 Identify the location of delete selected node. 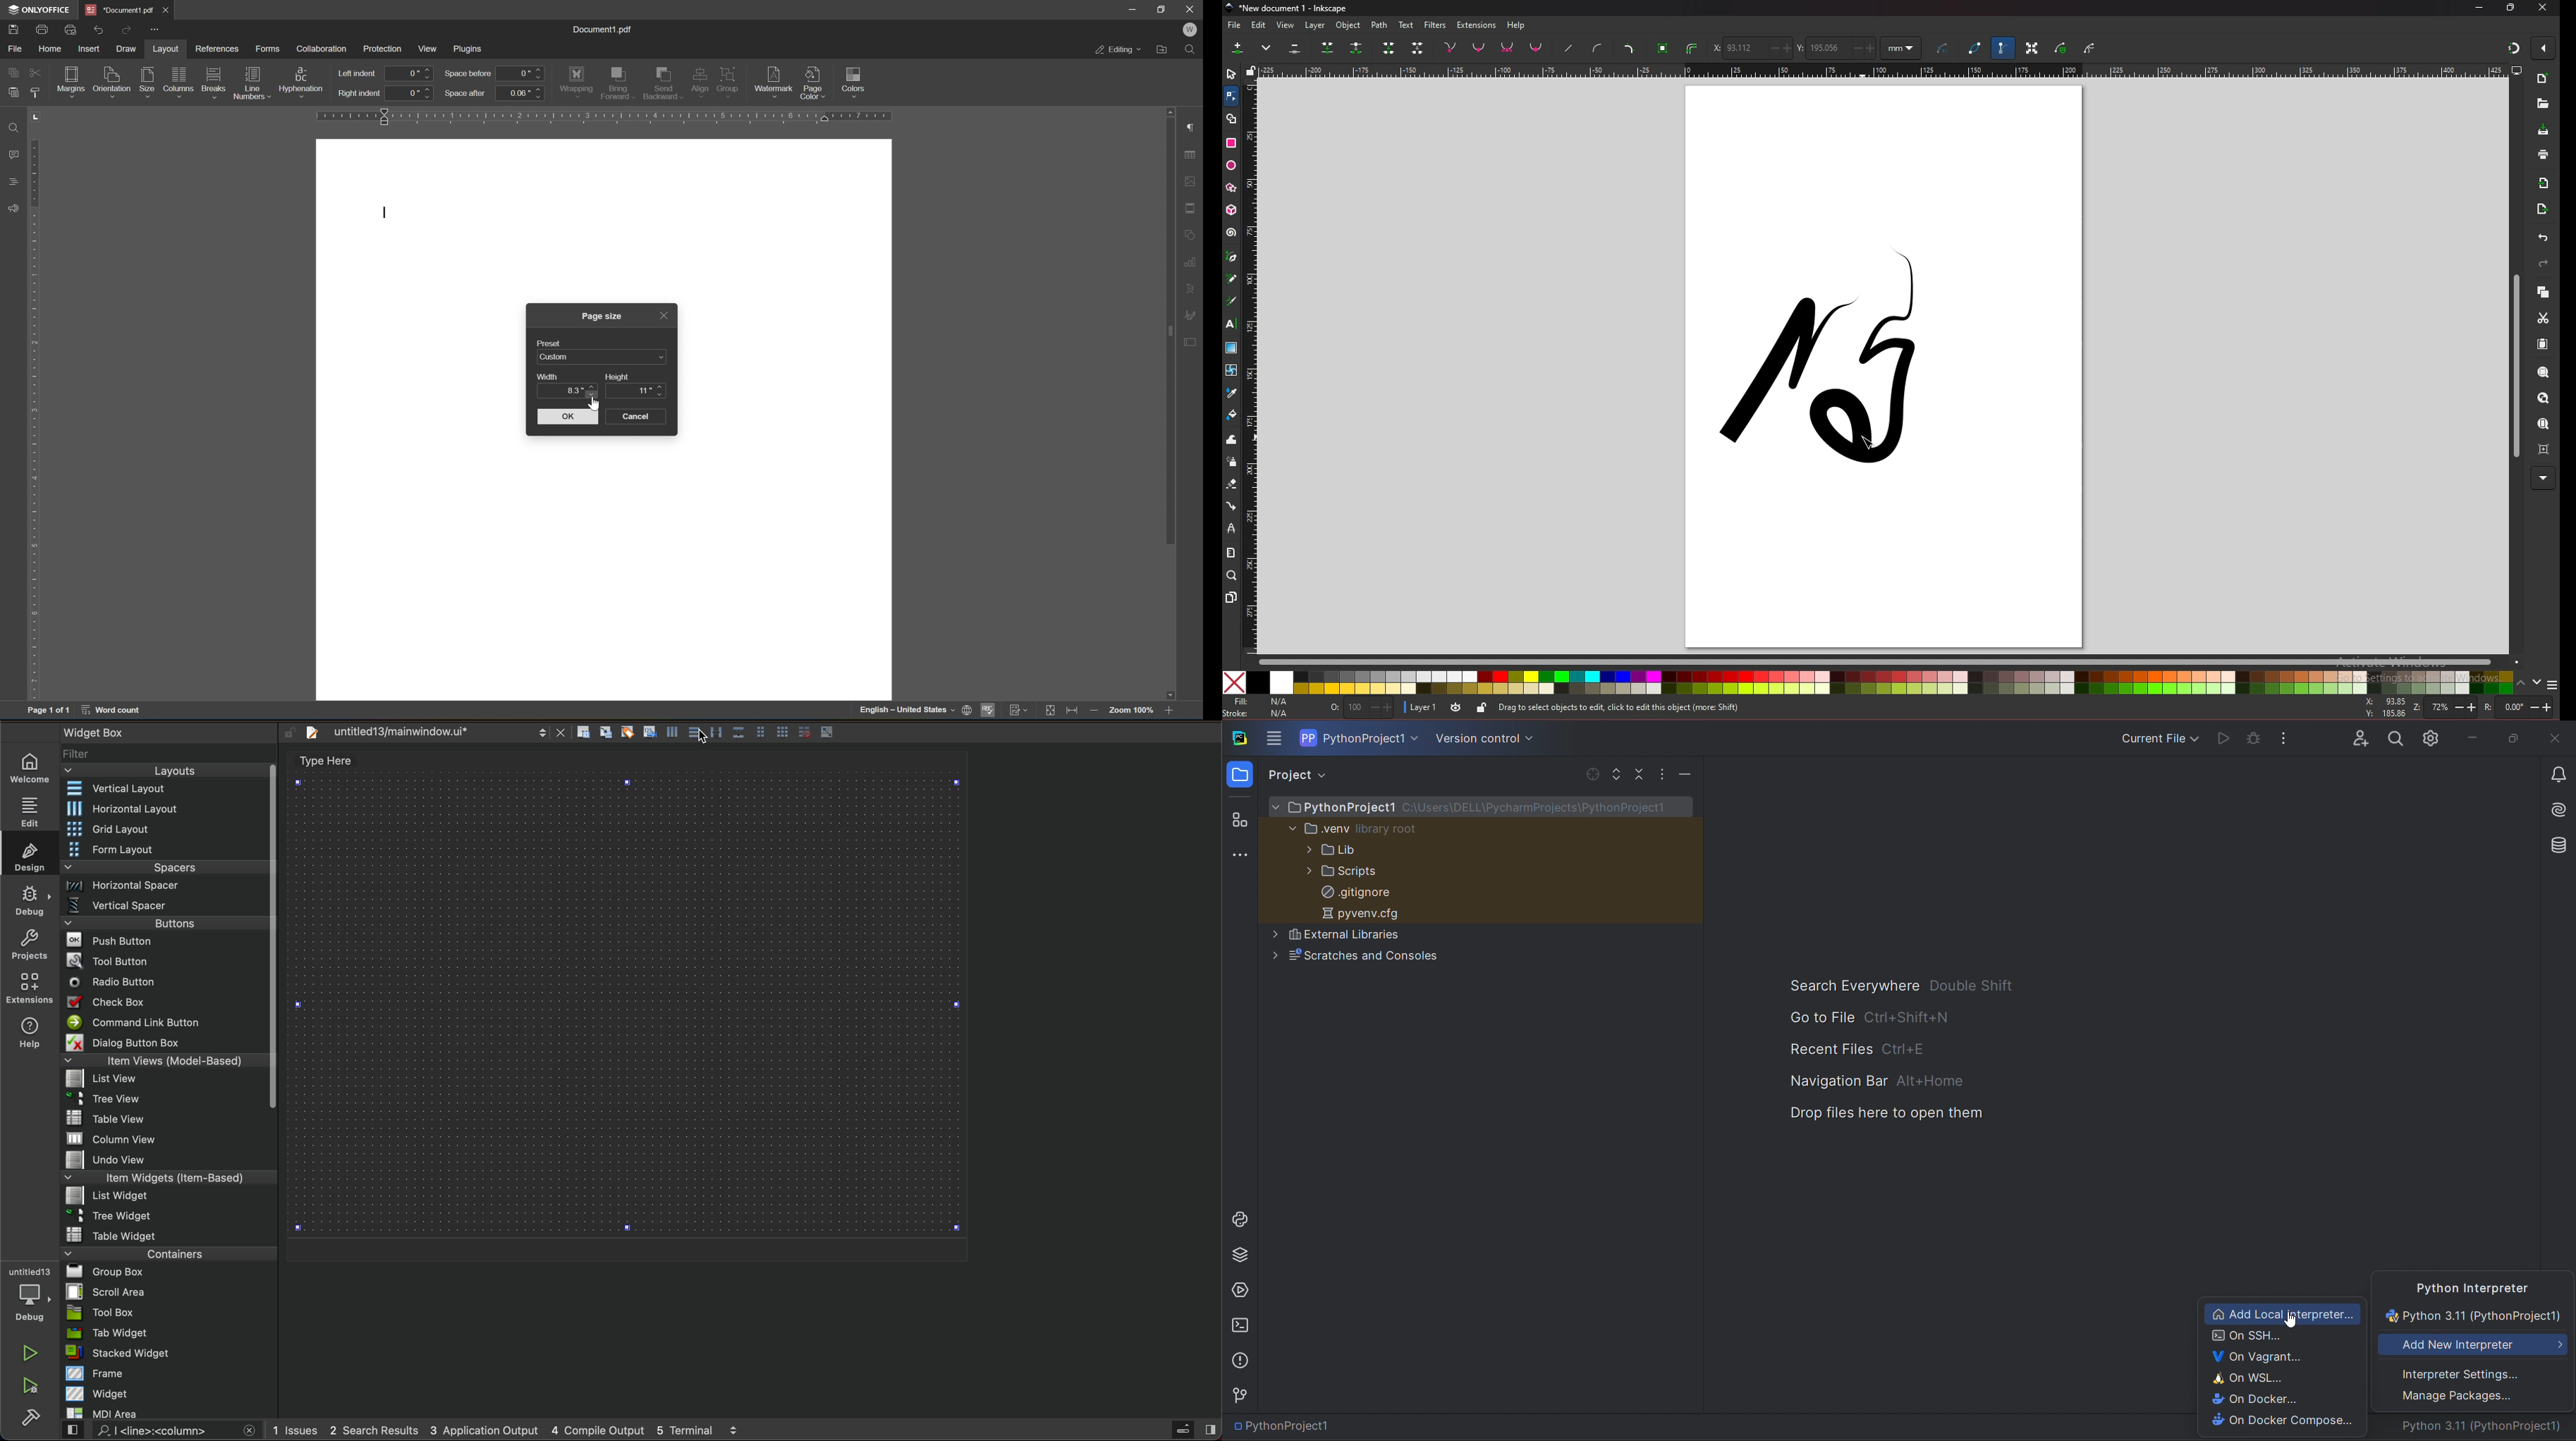
(1295, 47).